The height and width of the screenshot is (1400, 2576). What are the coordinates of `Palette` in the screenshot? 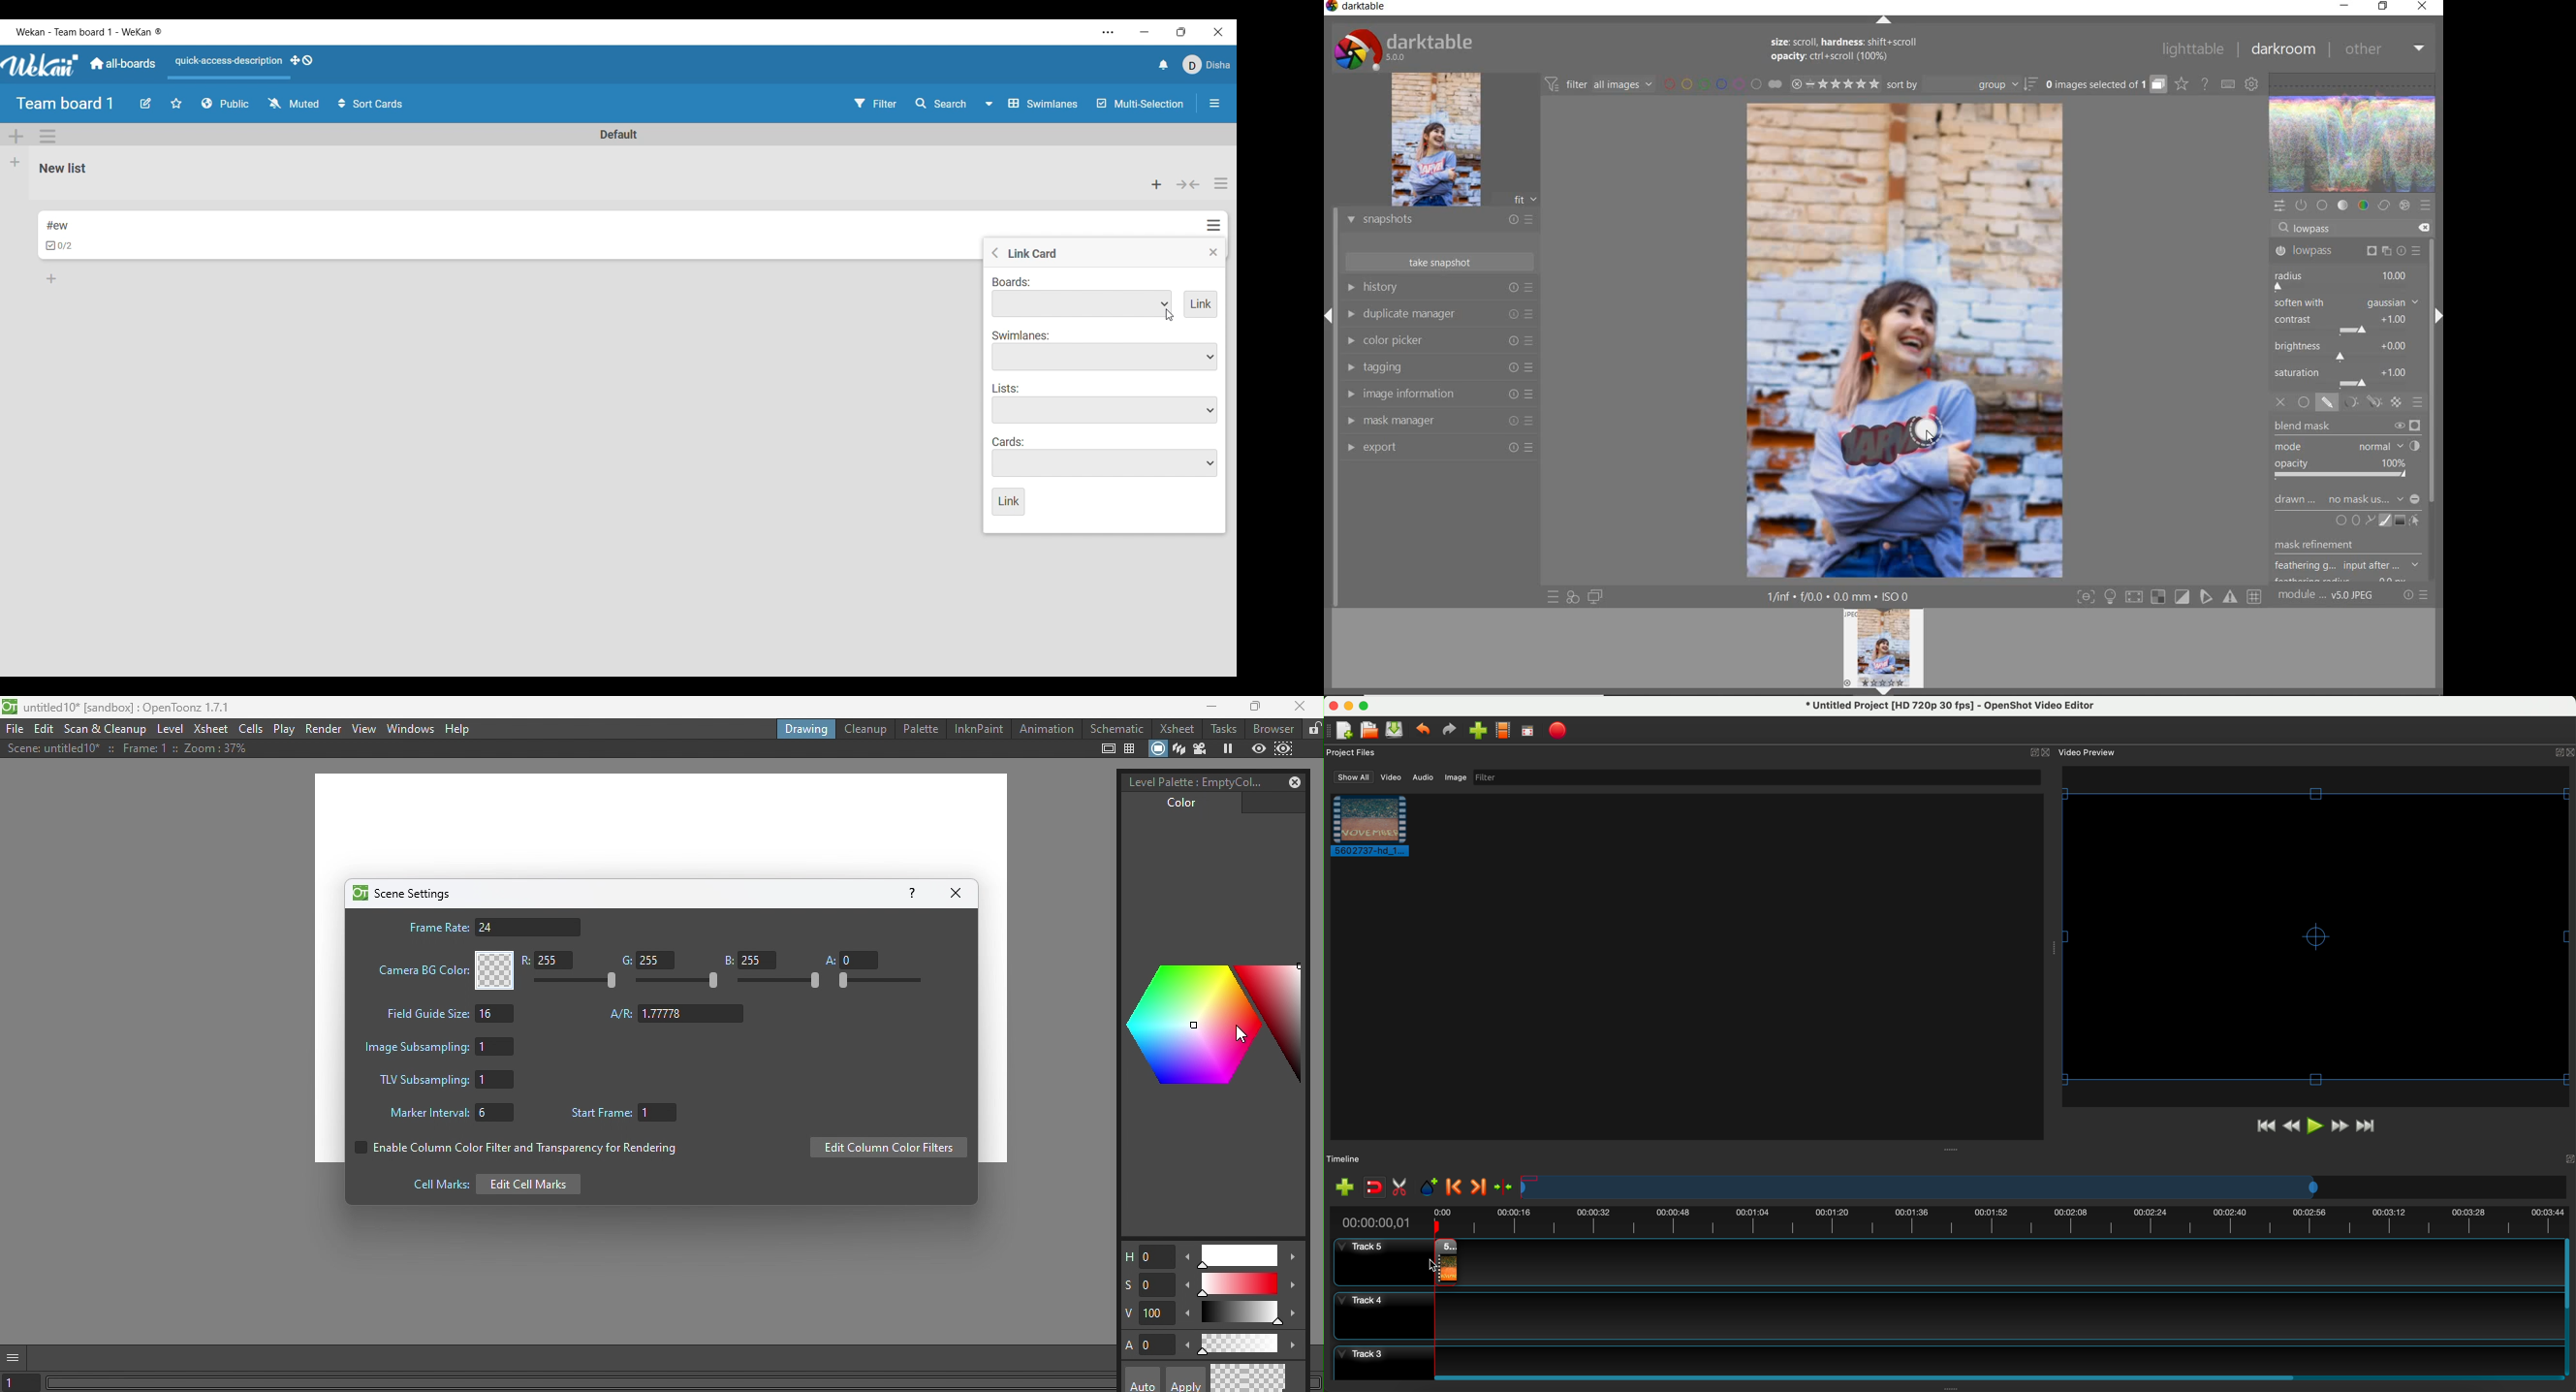 It's located at (920, 728).